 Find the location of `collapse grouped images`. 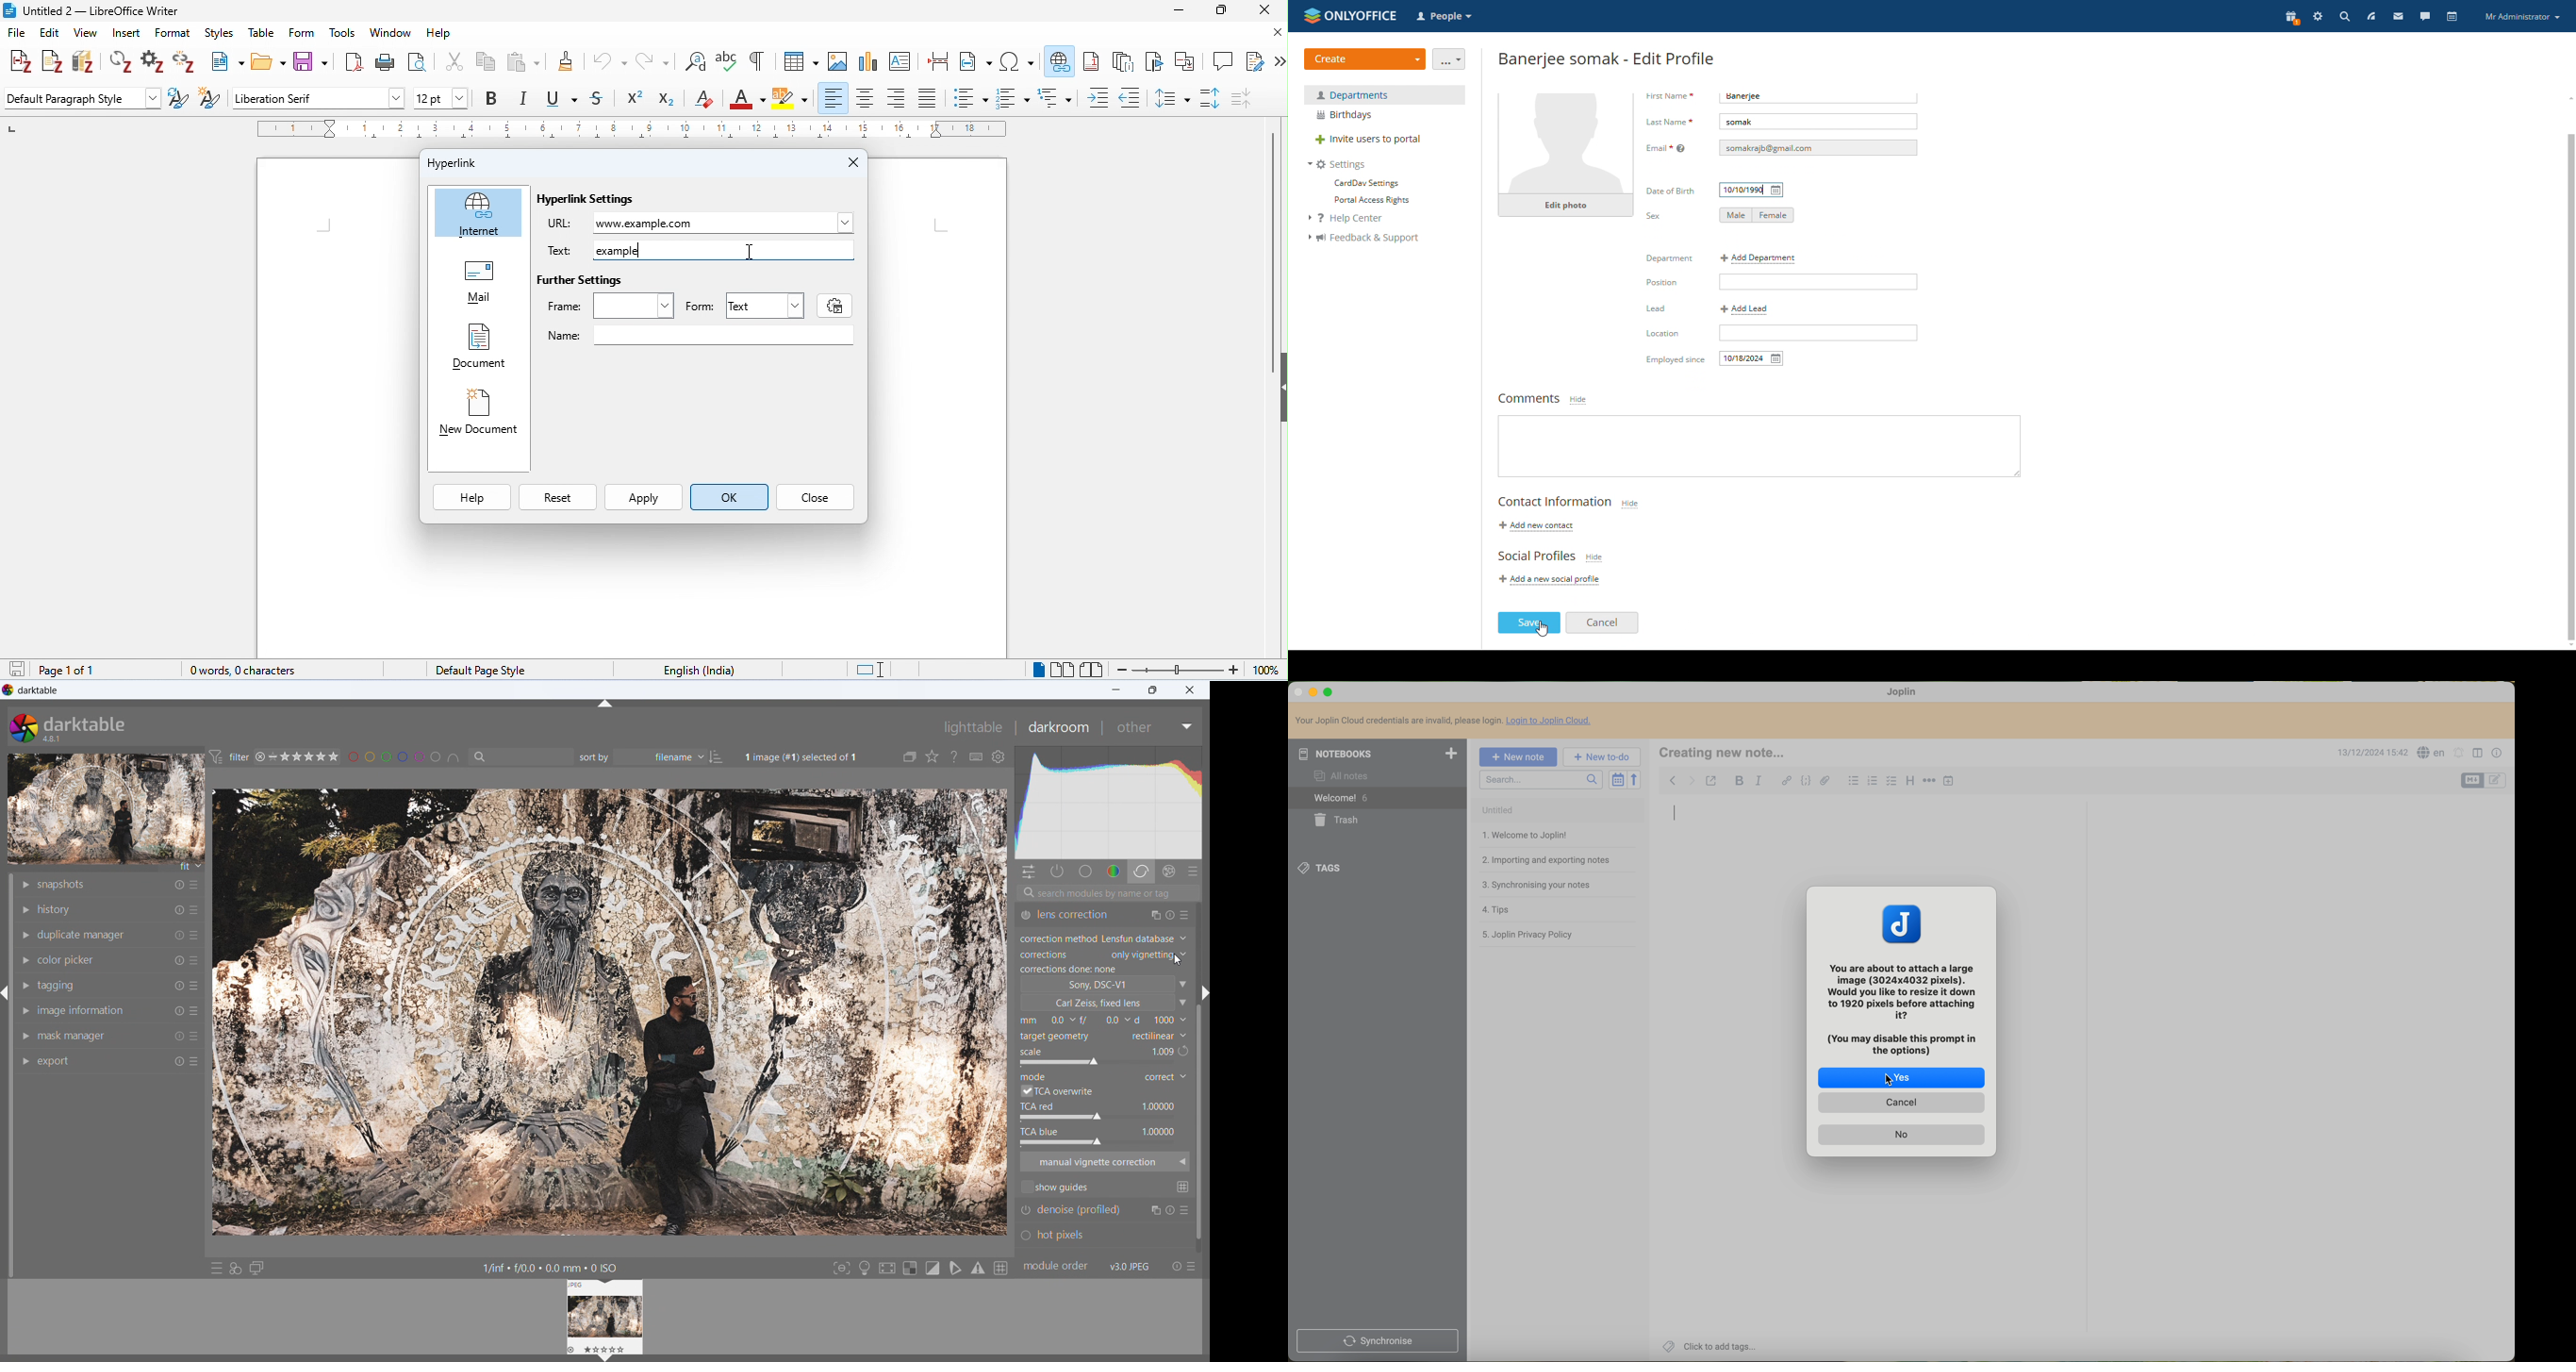

collapse grouped images is located at coordinates (911, 757).